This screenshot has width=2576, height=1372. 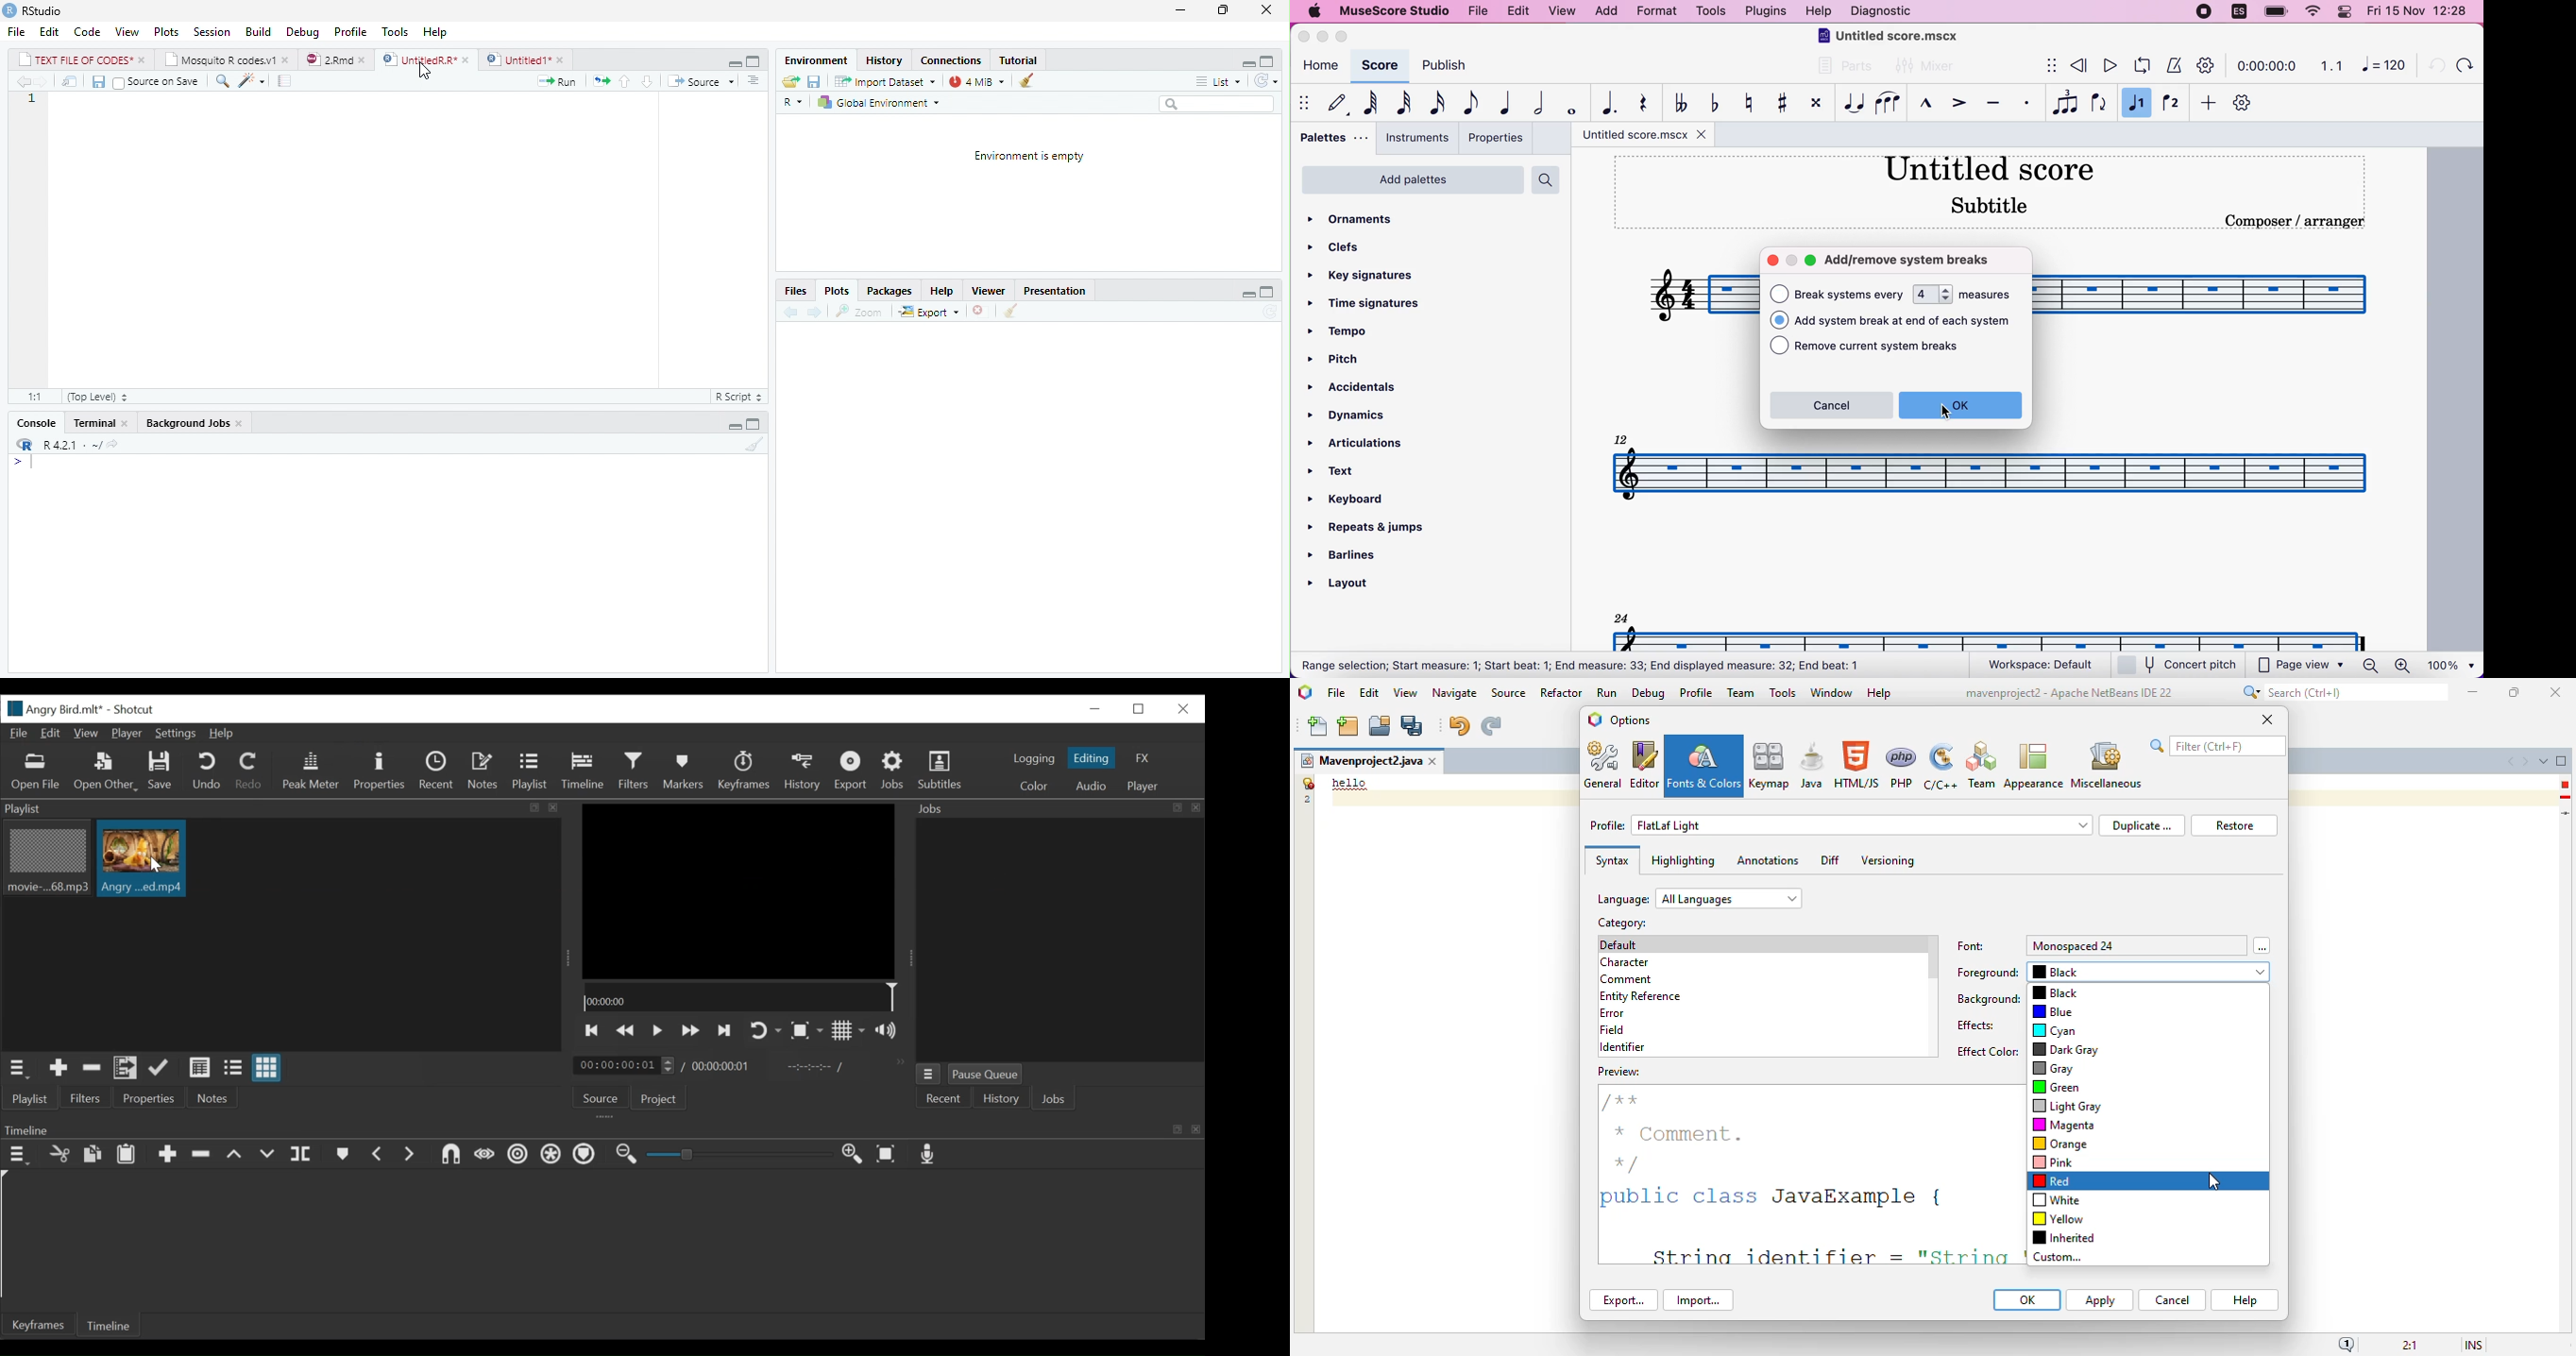 What do you see at coordinates (526, 59) in the screenshot?
I see ` Untitied1` at bounding box center [526, 59].